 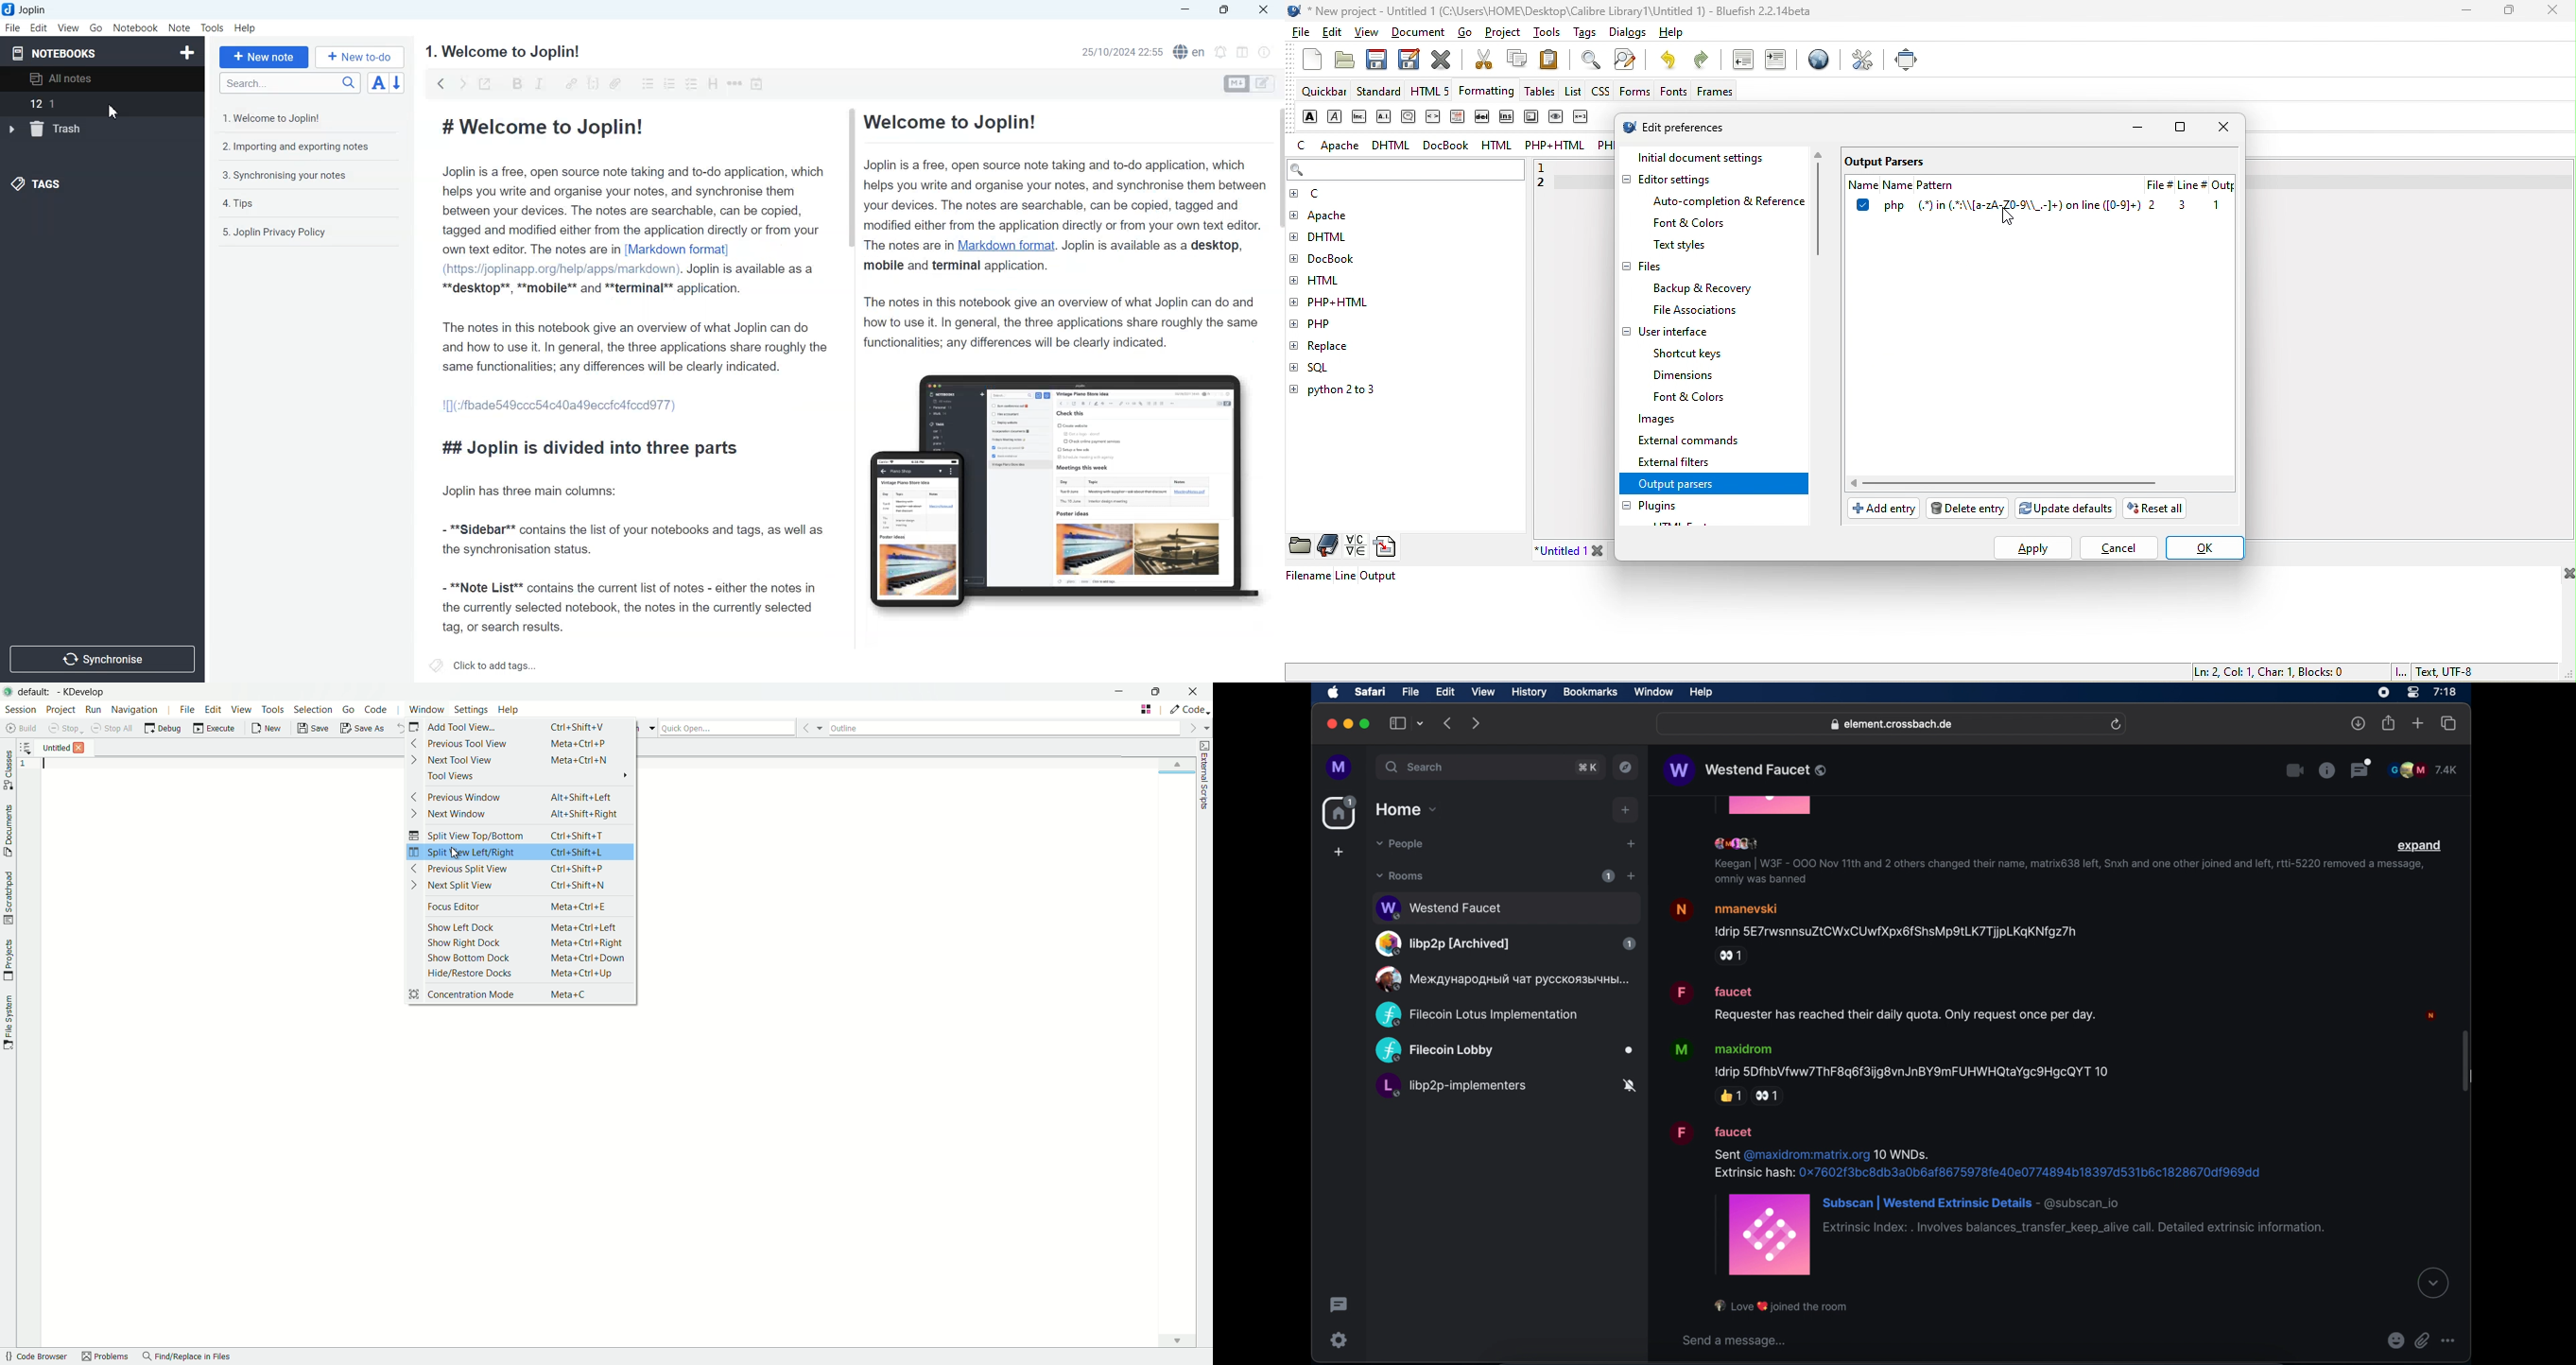 What do you see at coordinates (290, 83) in the screenshot?
I see `Search bar` at bounding box center [290, 83].